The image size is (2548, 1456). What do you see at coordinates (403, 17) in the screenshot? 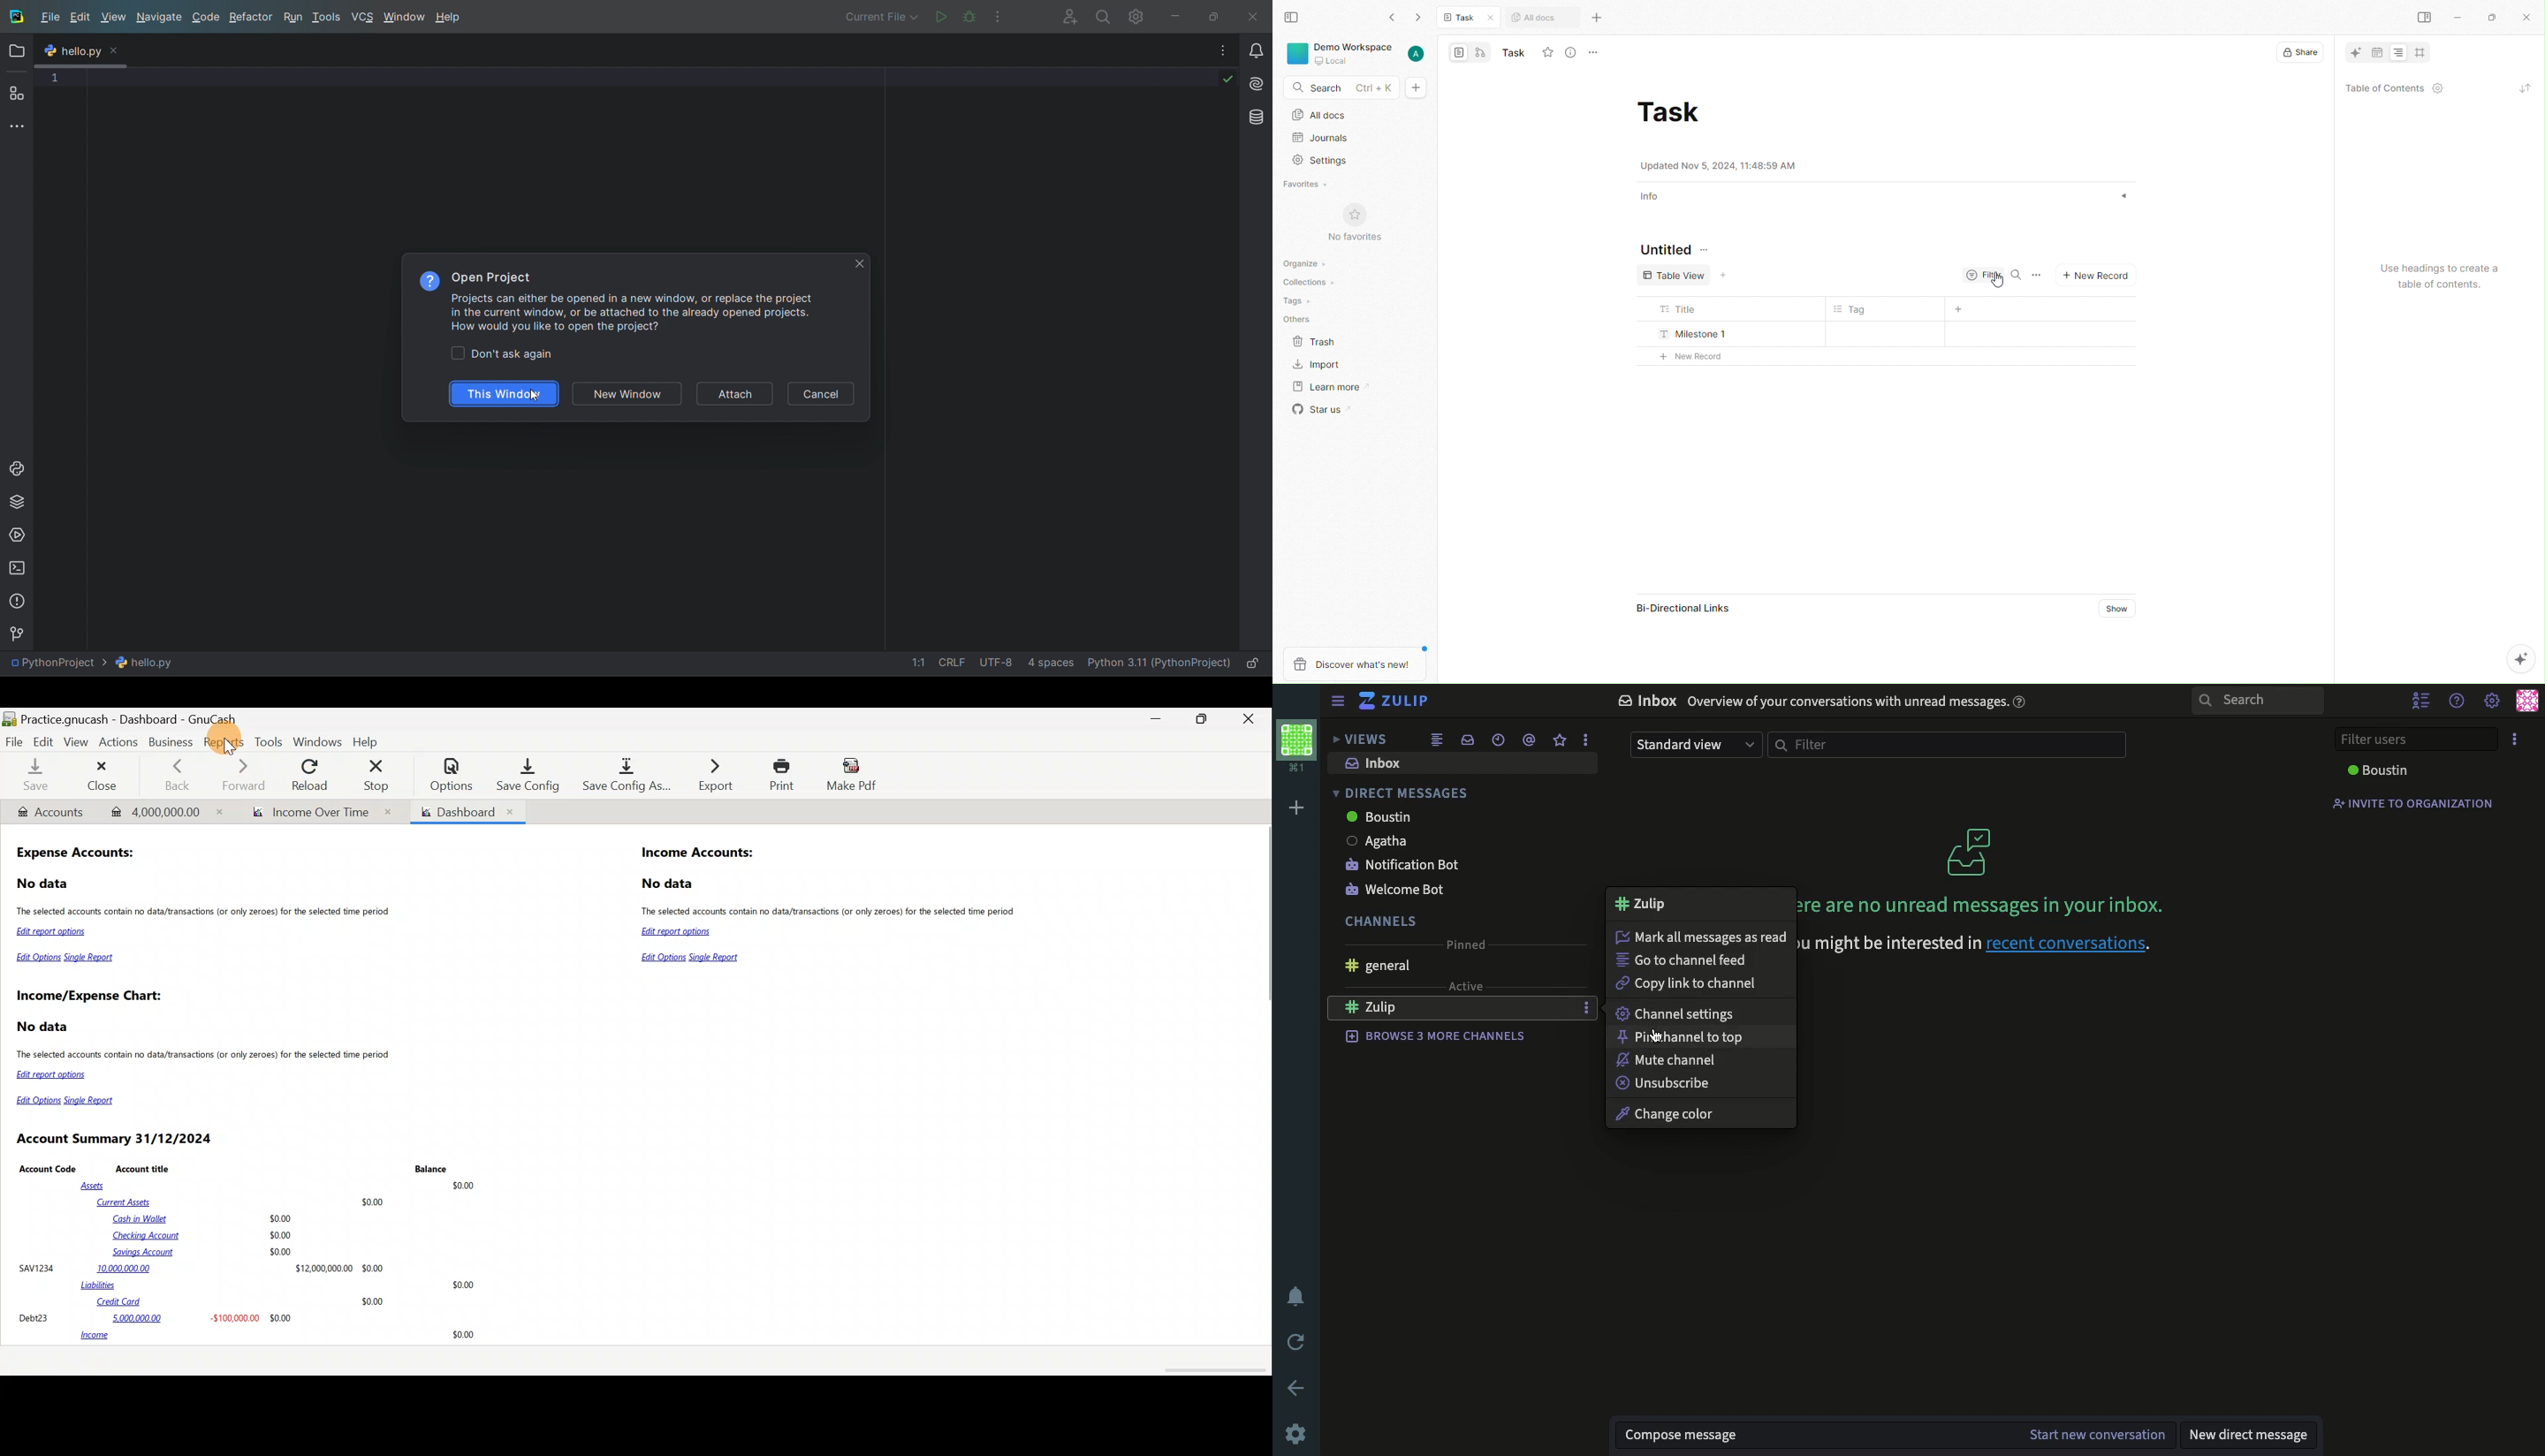
I see `window` at bounding box center [403, 17].